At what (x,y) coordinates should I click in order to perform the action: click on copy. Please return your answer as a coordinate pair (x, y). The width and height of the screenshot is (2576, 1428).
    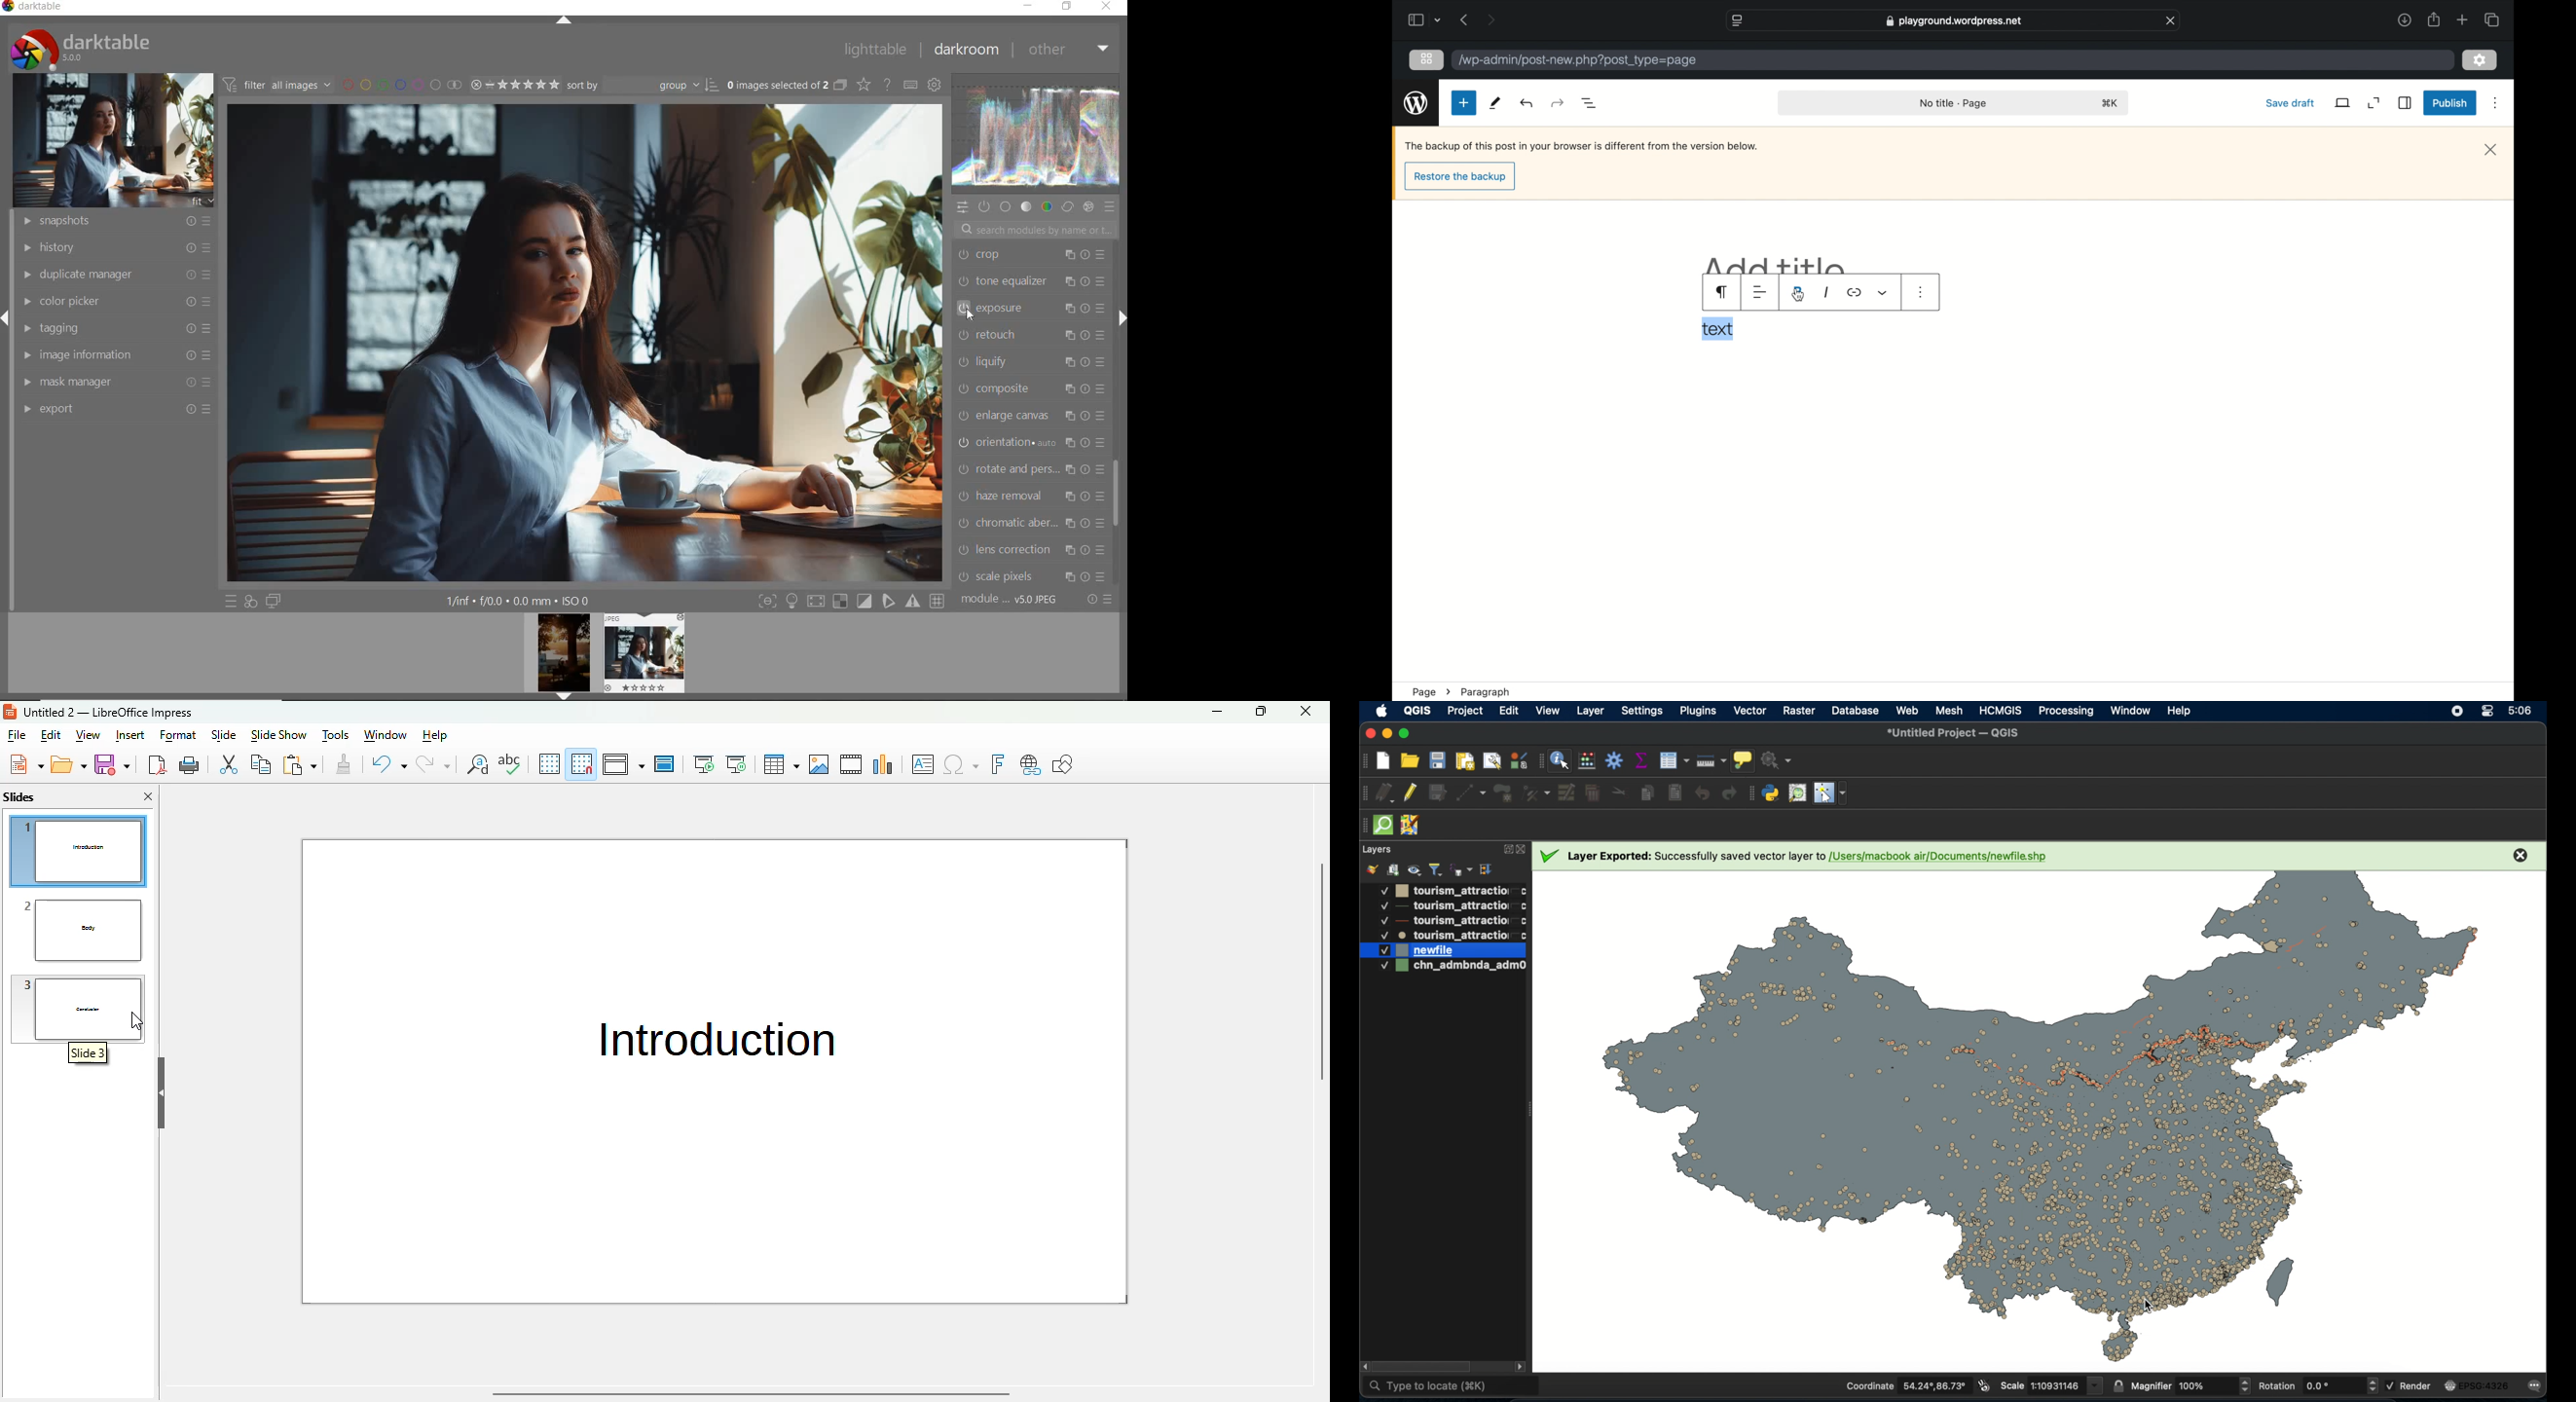
    Looking at the image, I should click on (261, 763).